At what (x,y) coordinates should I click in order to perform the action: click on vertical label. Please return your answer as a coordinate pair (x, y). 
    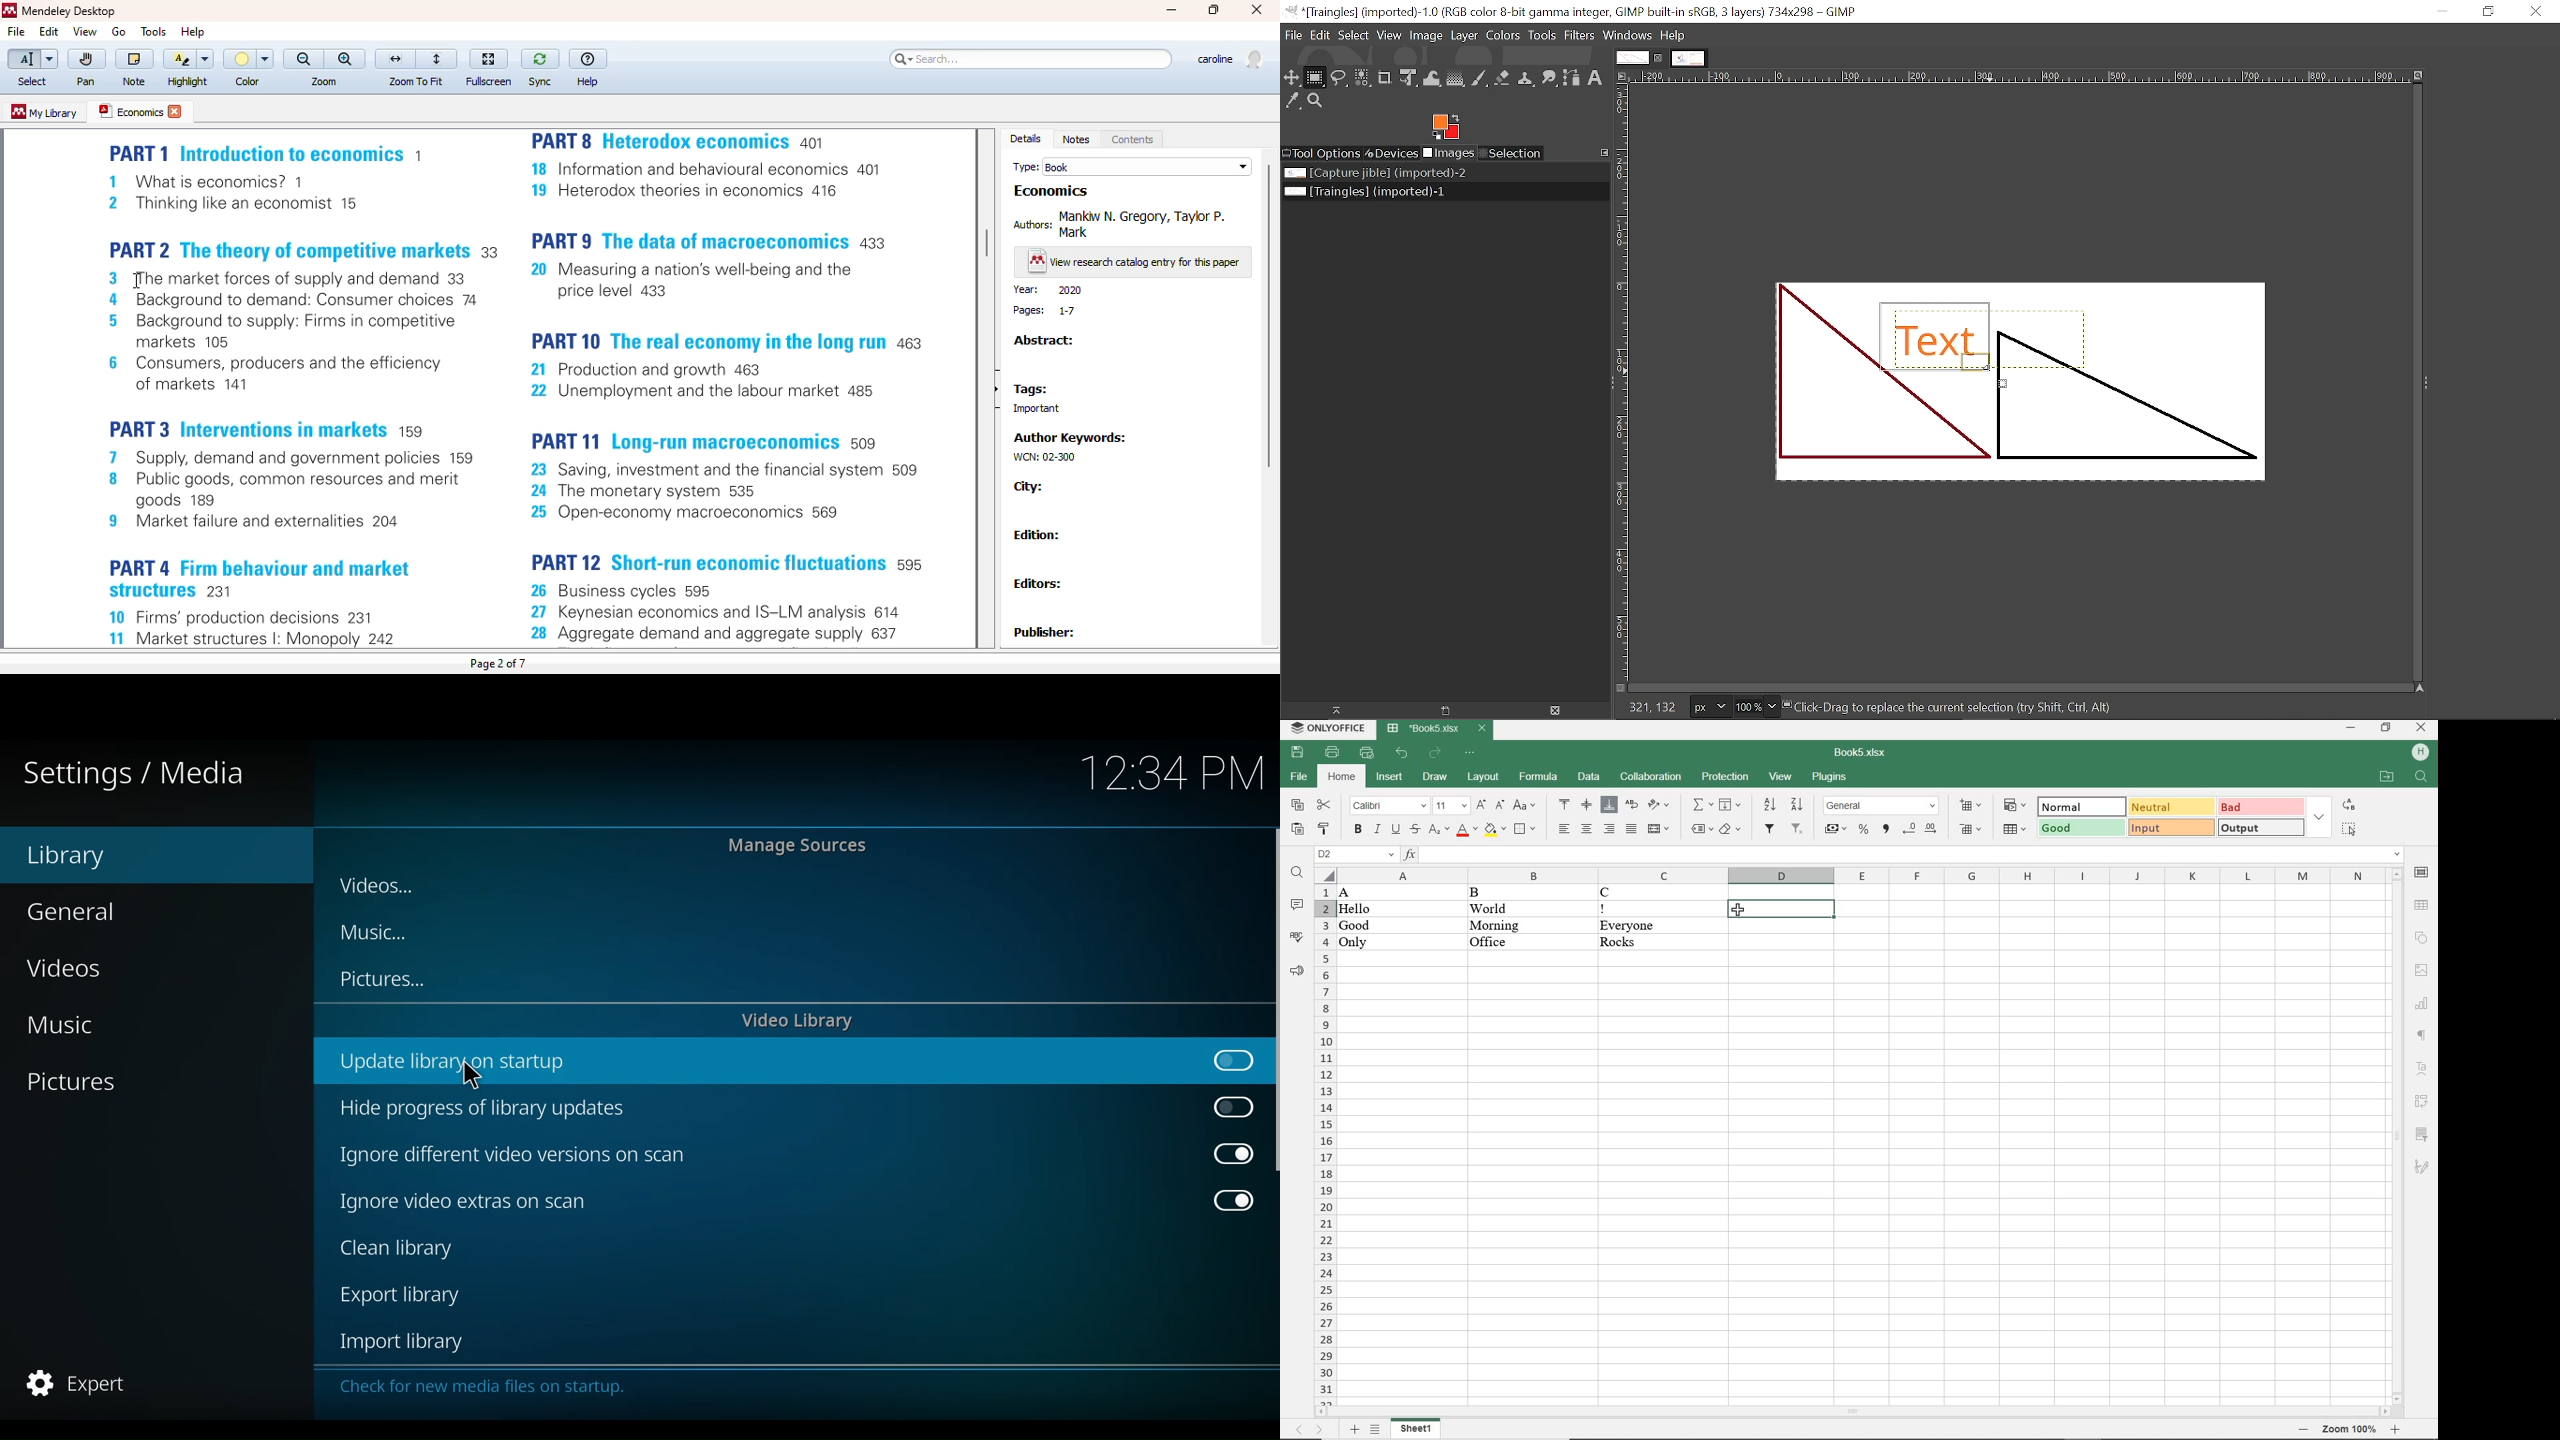
    Looking at the image, I should click on (1623, 384).